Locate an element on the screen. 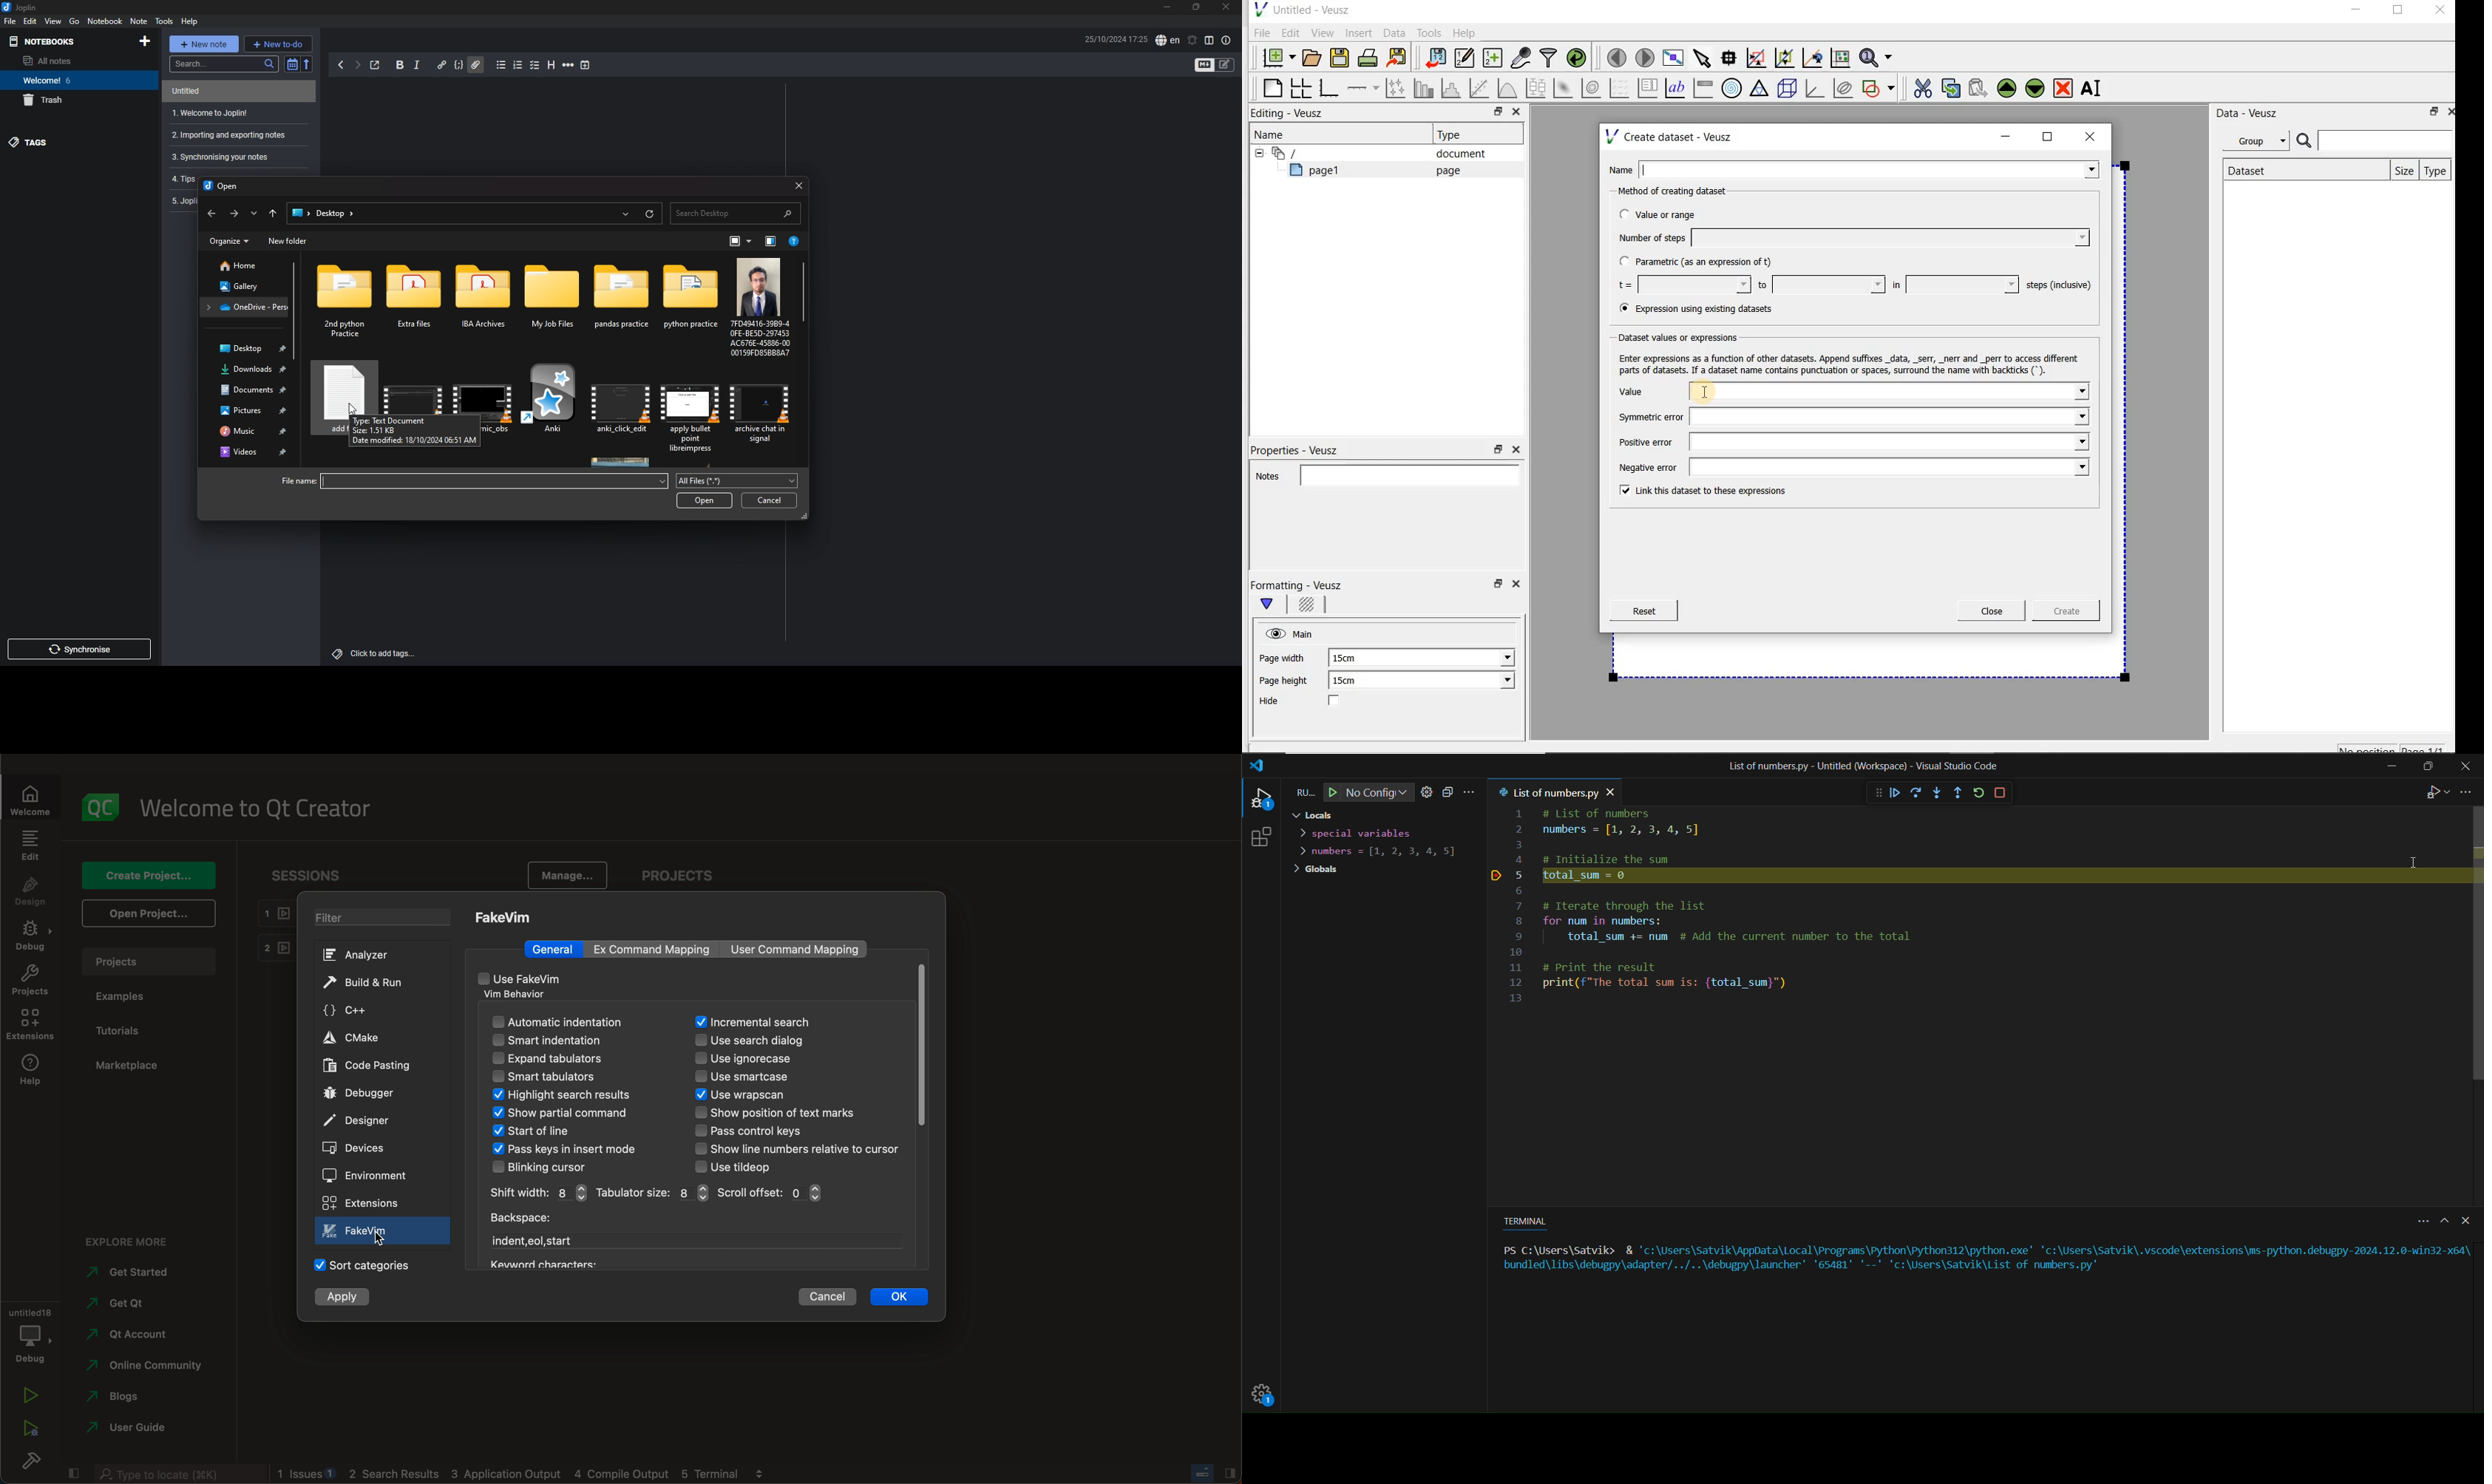 The height and width of the screenshot is (1484, 2492). file is located at coordinates (554, 403).